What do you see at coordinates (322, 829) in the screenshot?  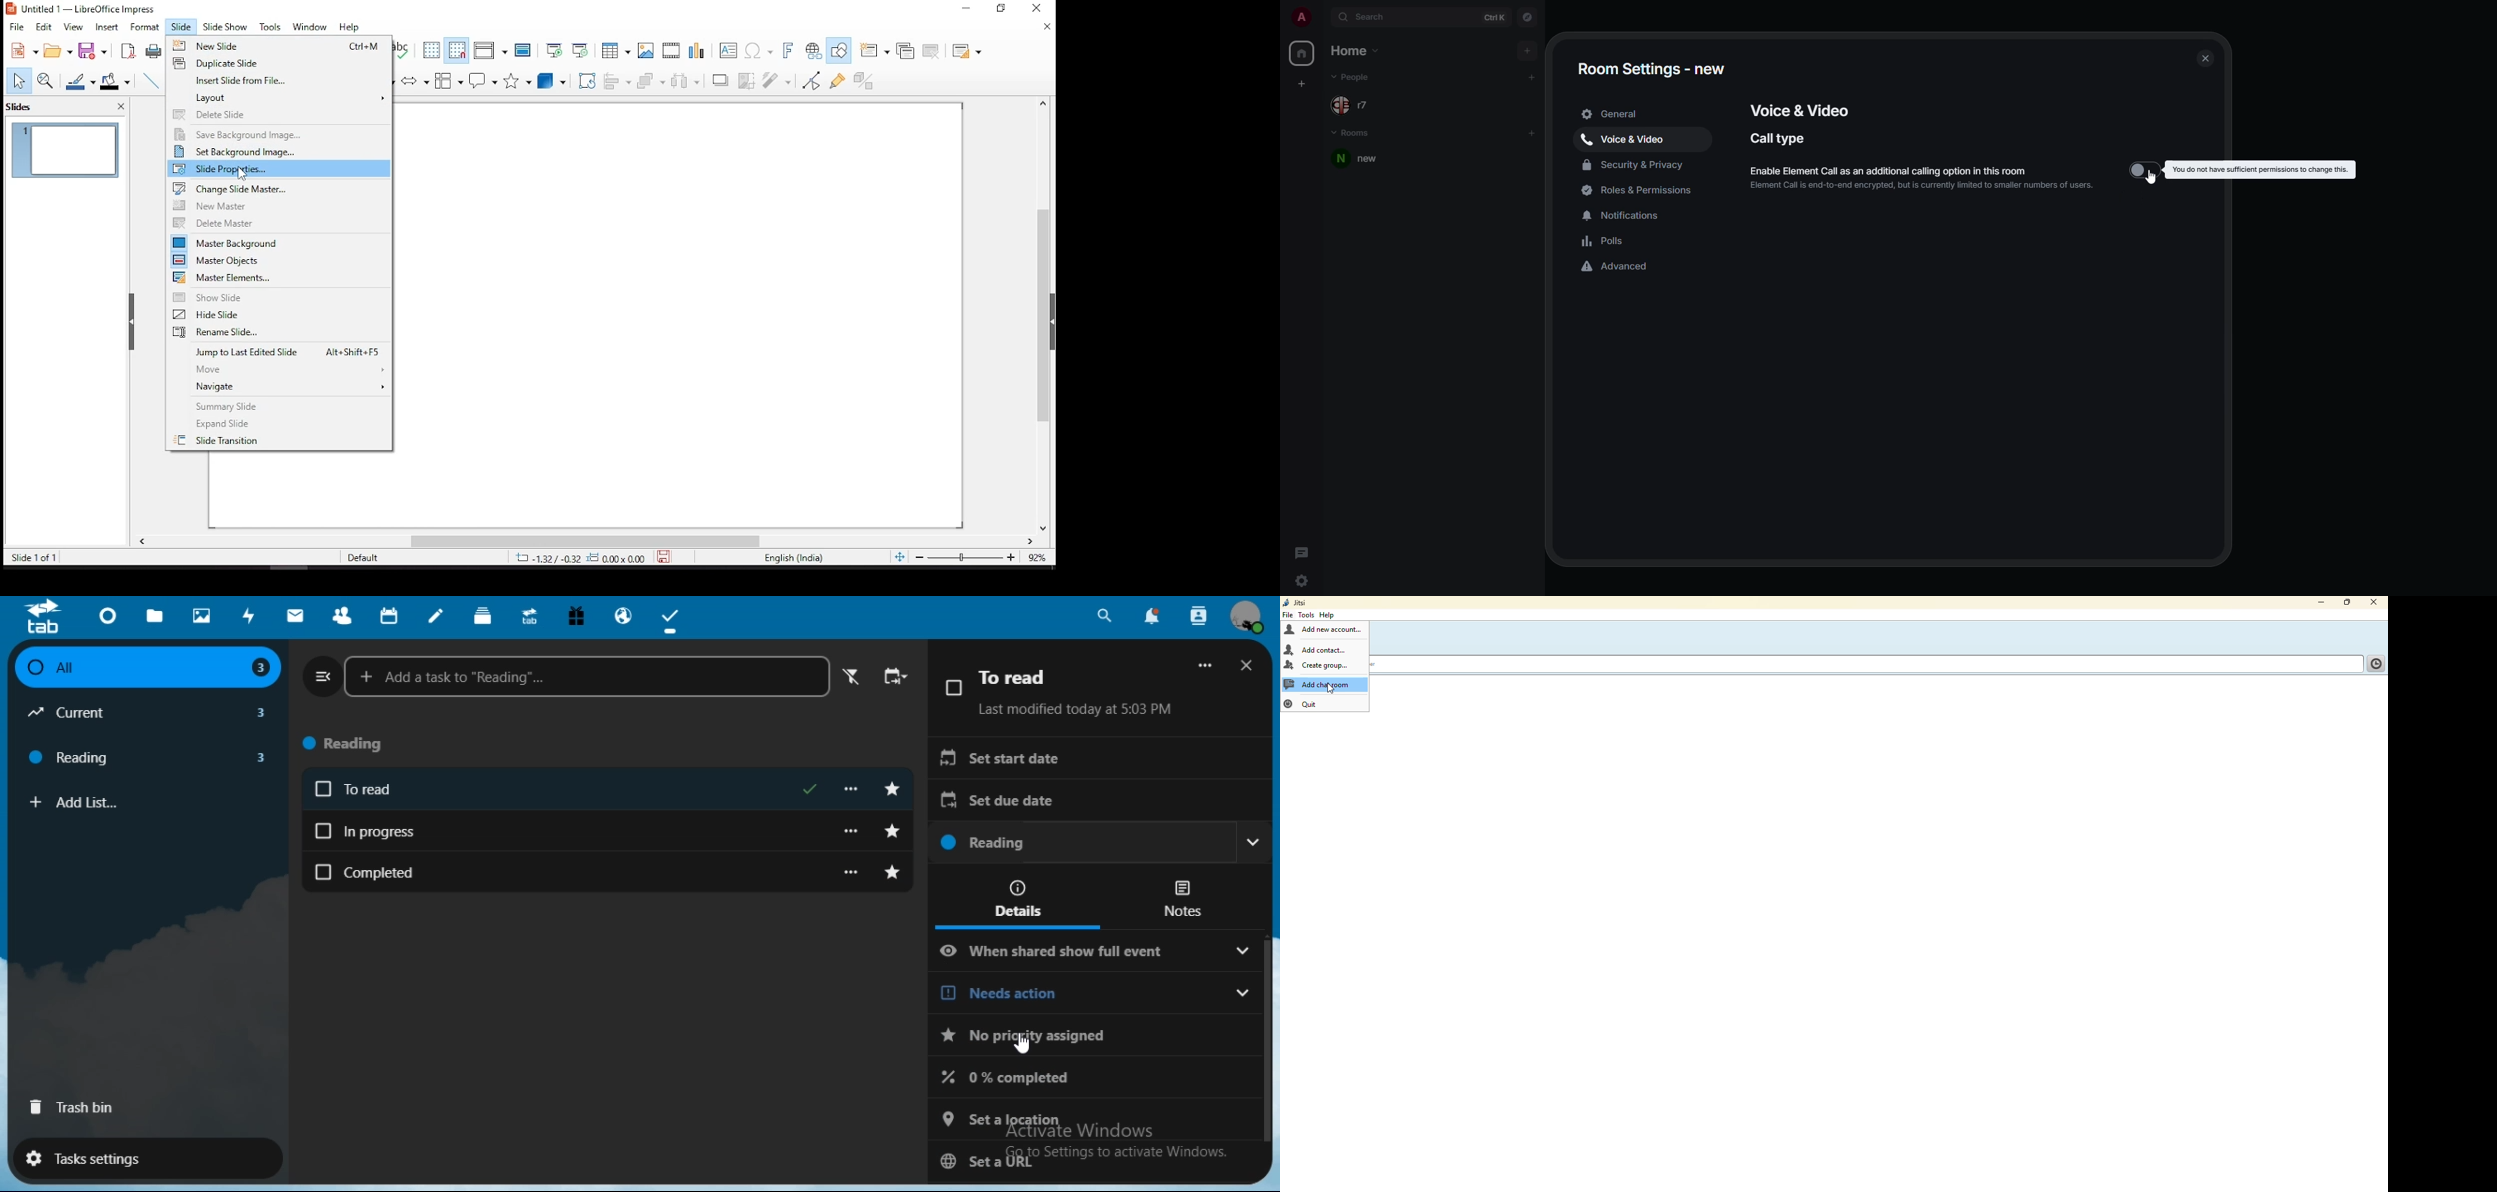 I see `Checkbox` at bounding box center [322, 829].